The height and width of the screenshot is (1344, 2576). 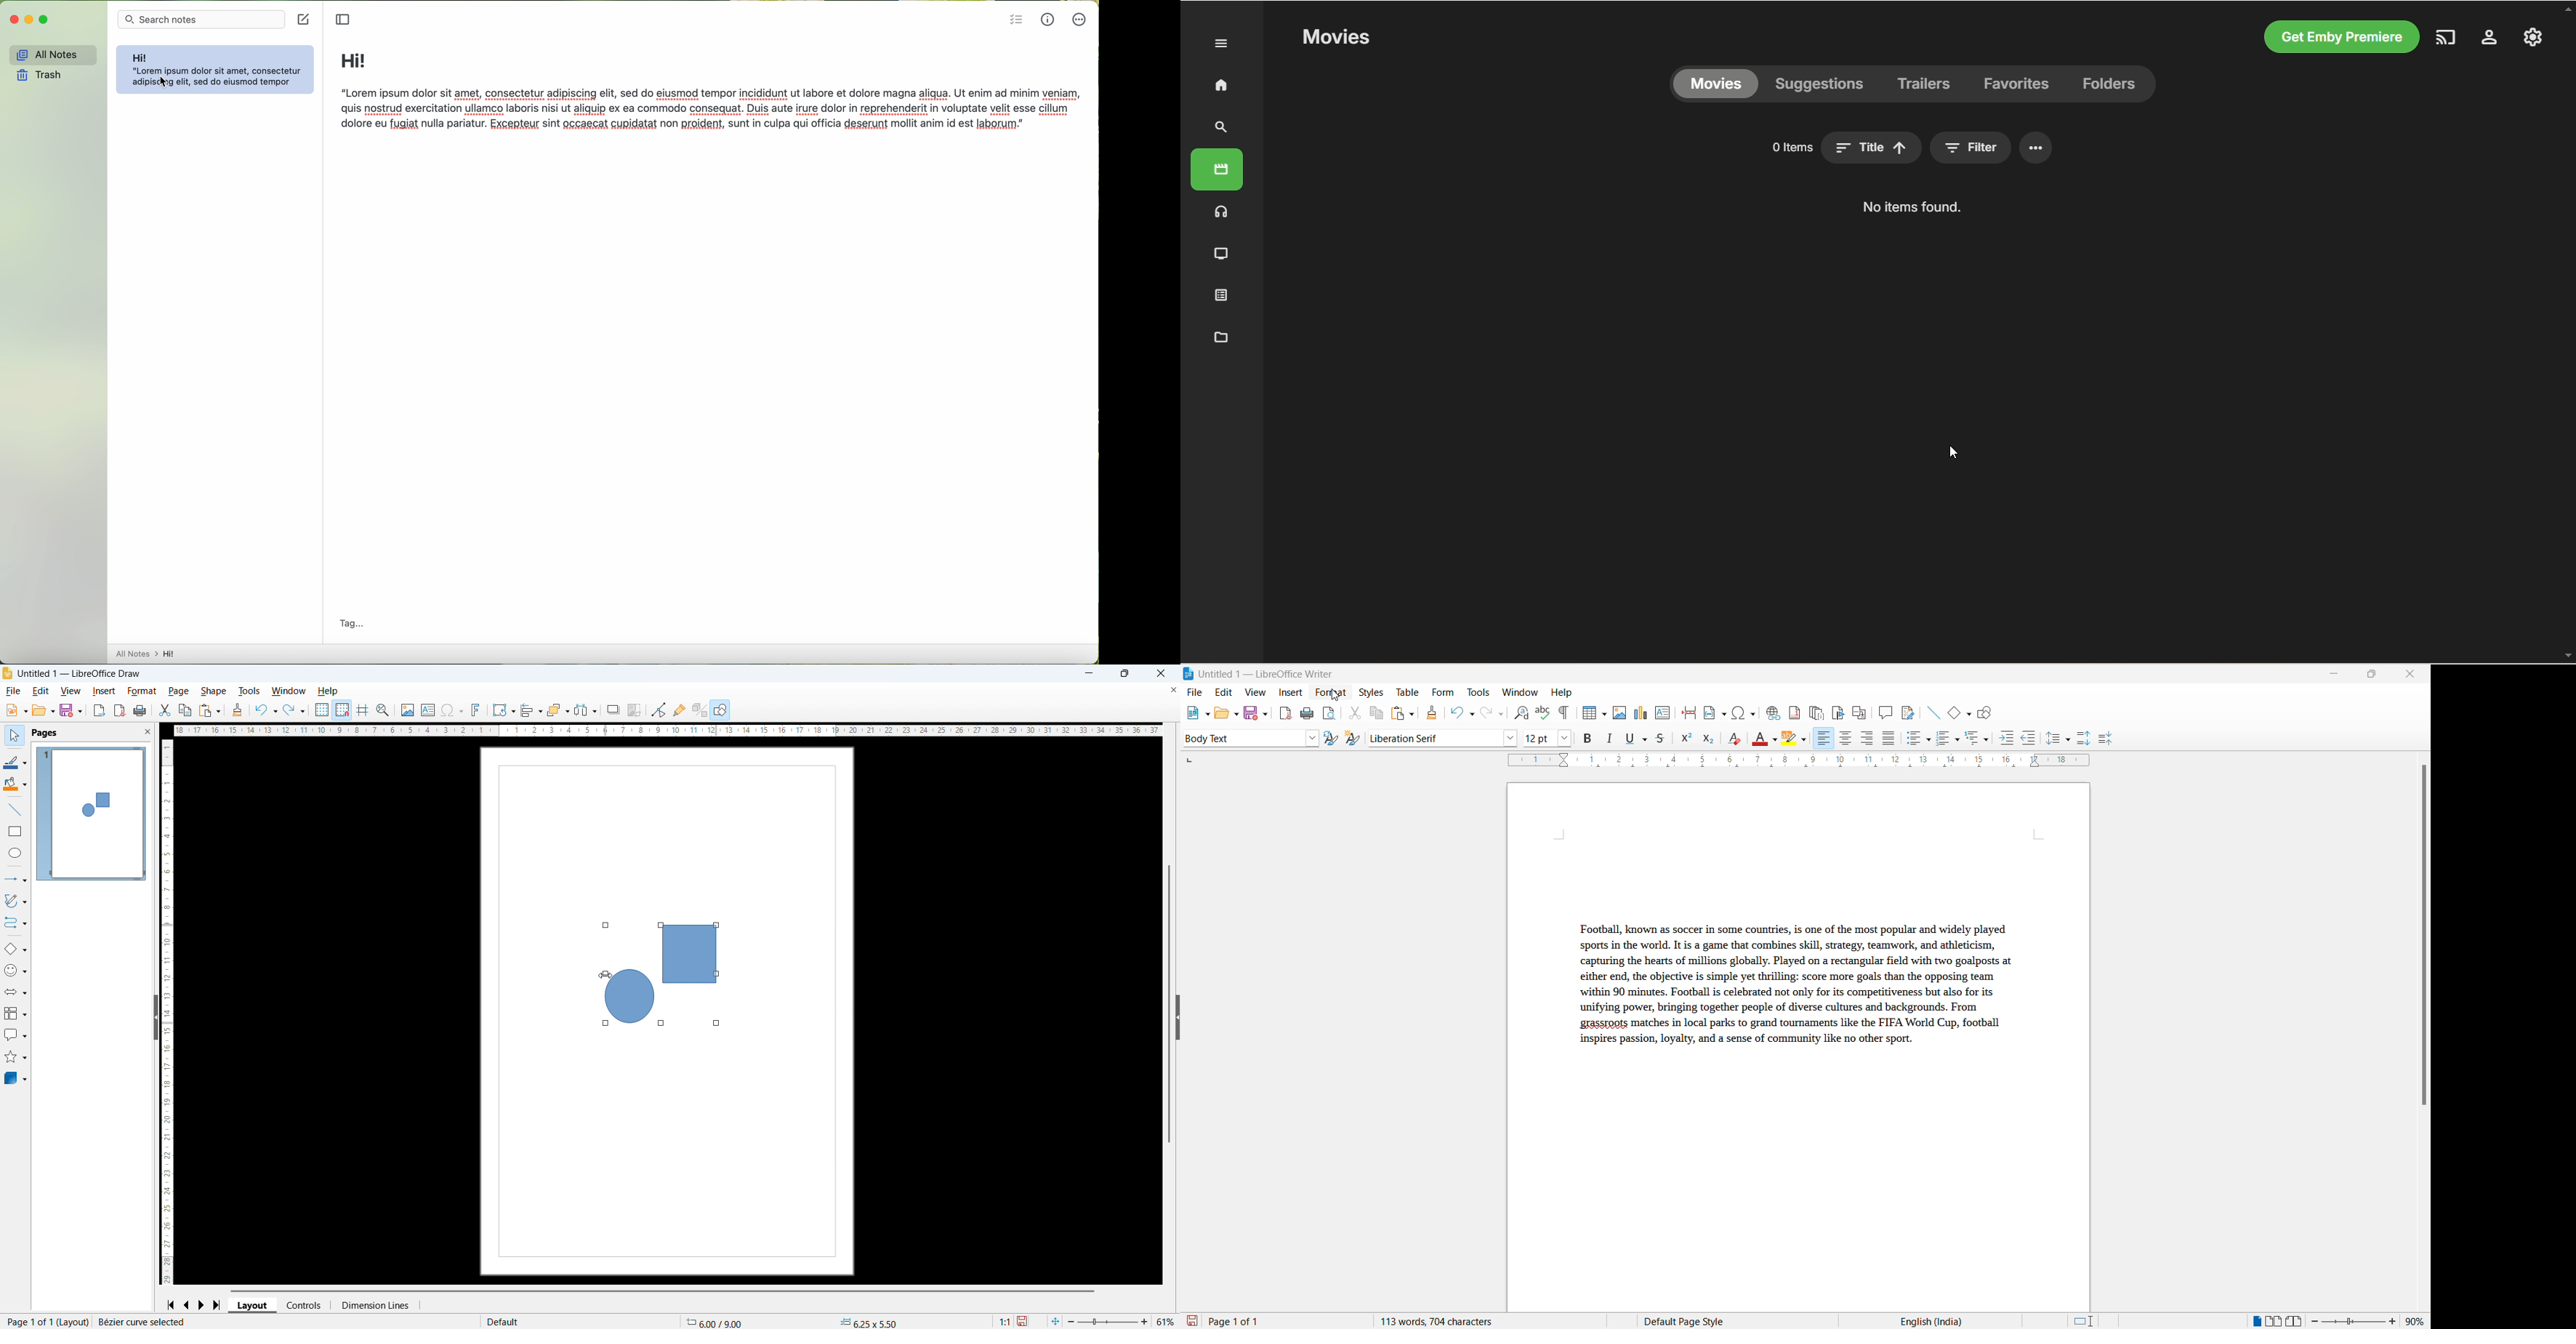 What do you see at coordinates (43, 711) in the screenshot?
I see `open ` at bounding box center [43, 711].